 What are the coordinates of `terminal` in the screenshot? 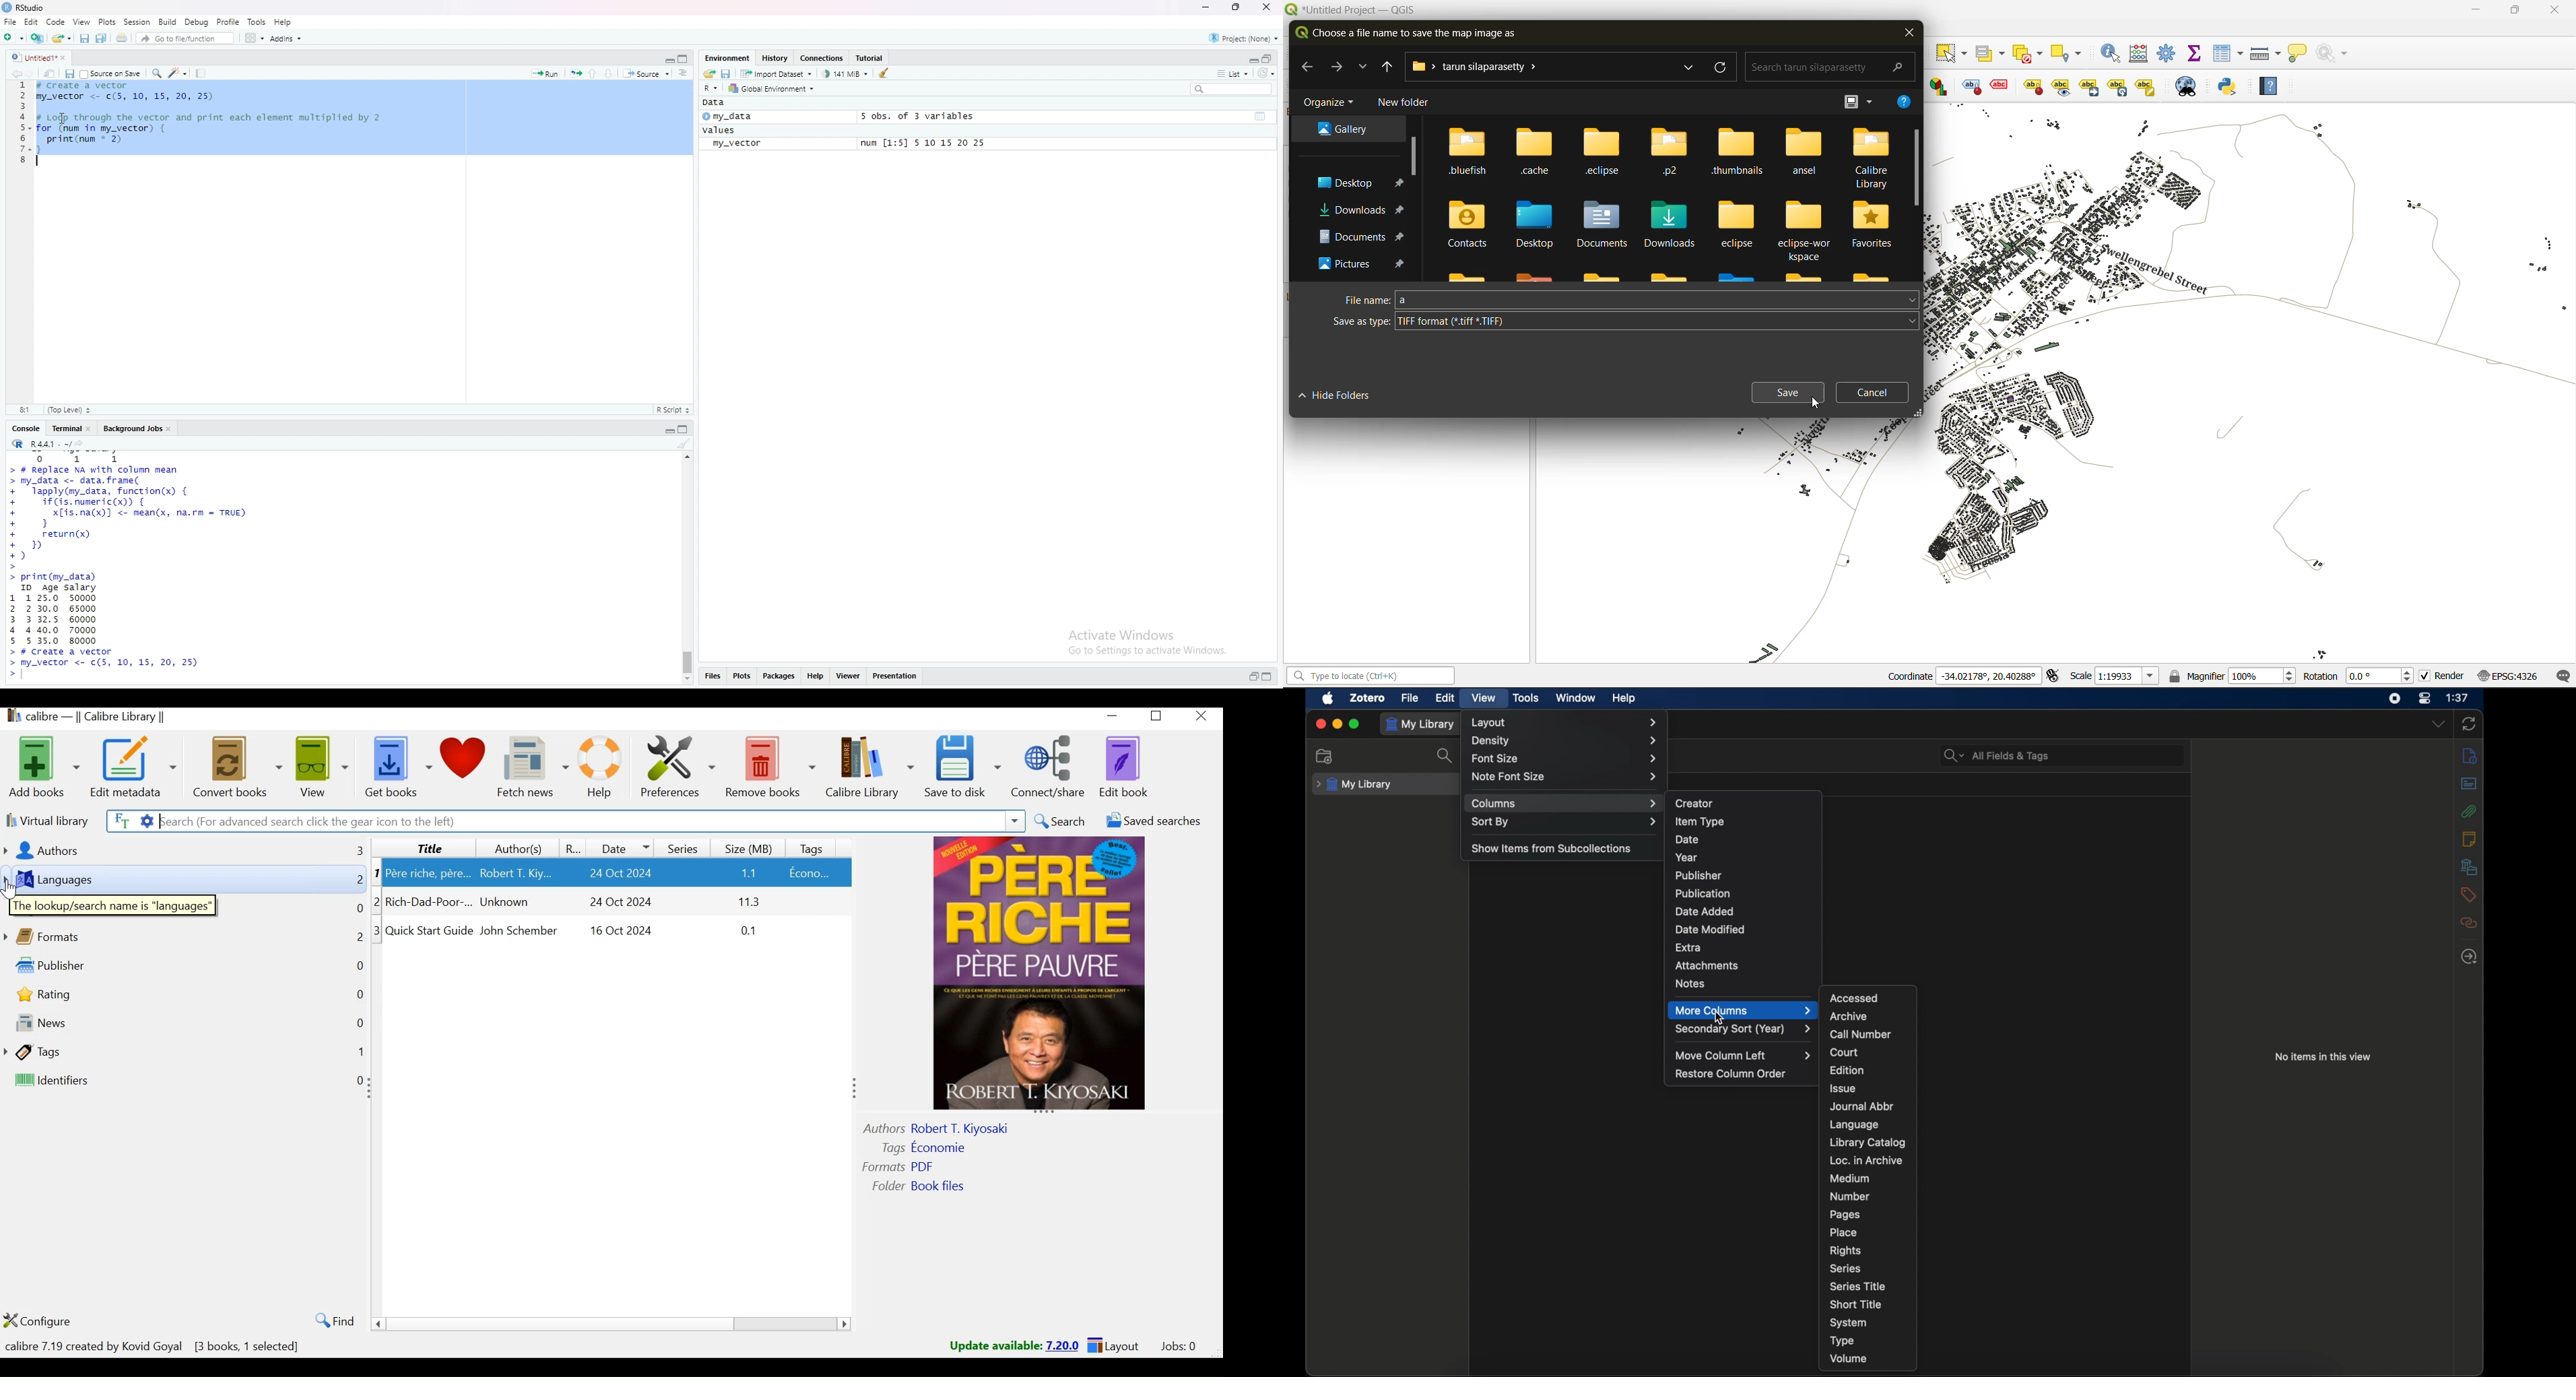 It's located at (69, 428).